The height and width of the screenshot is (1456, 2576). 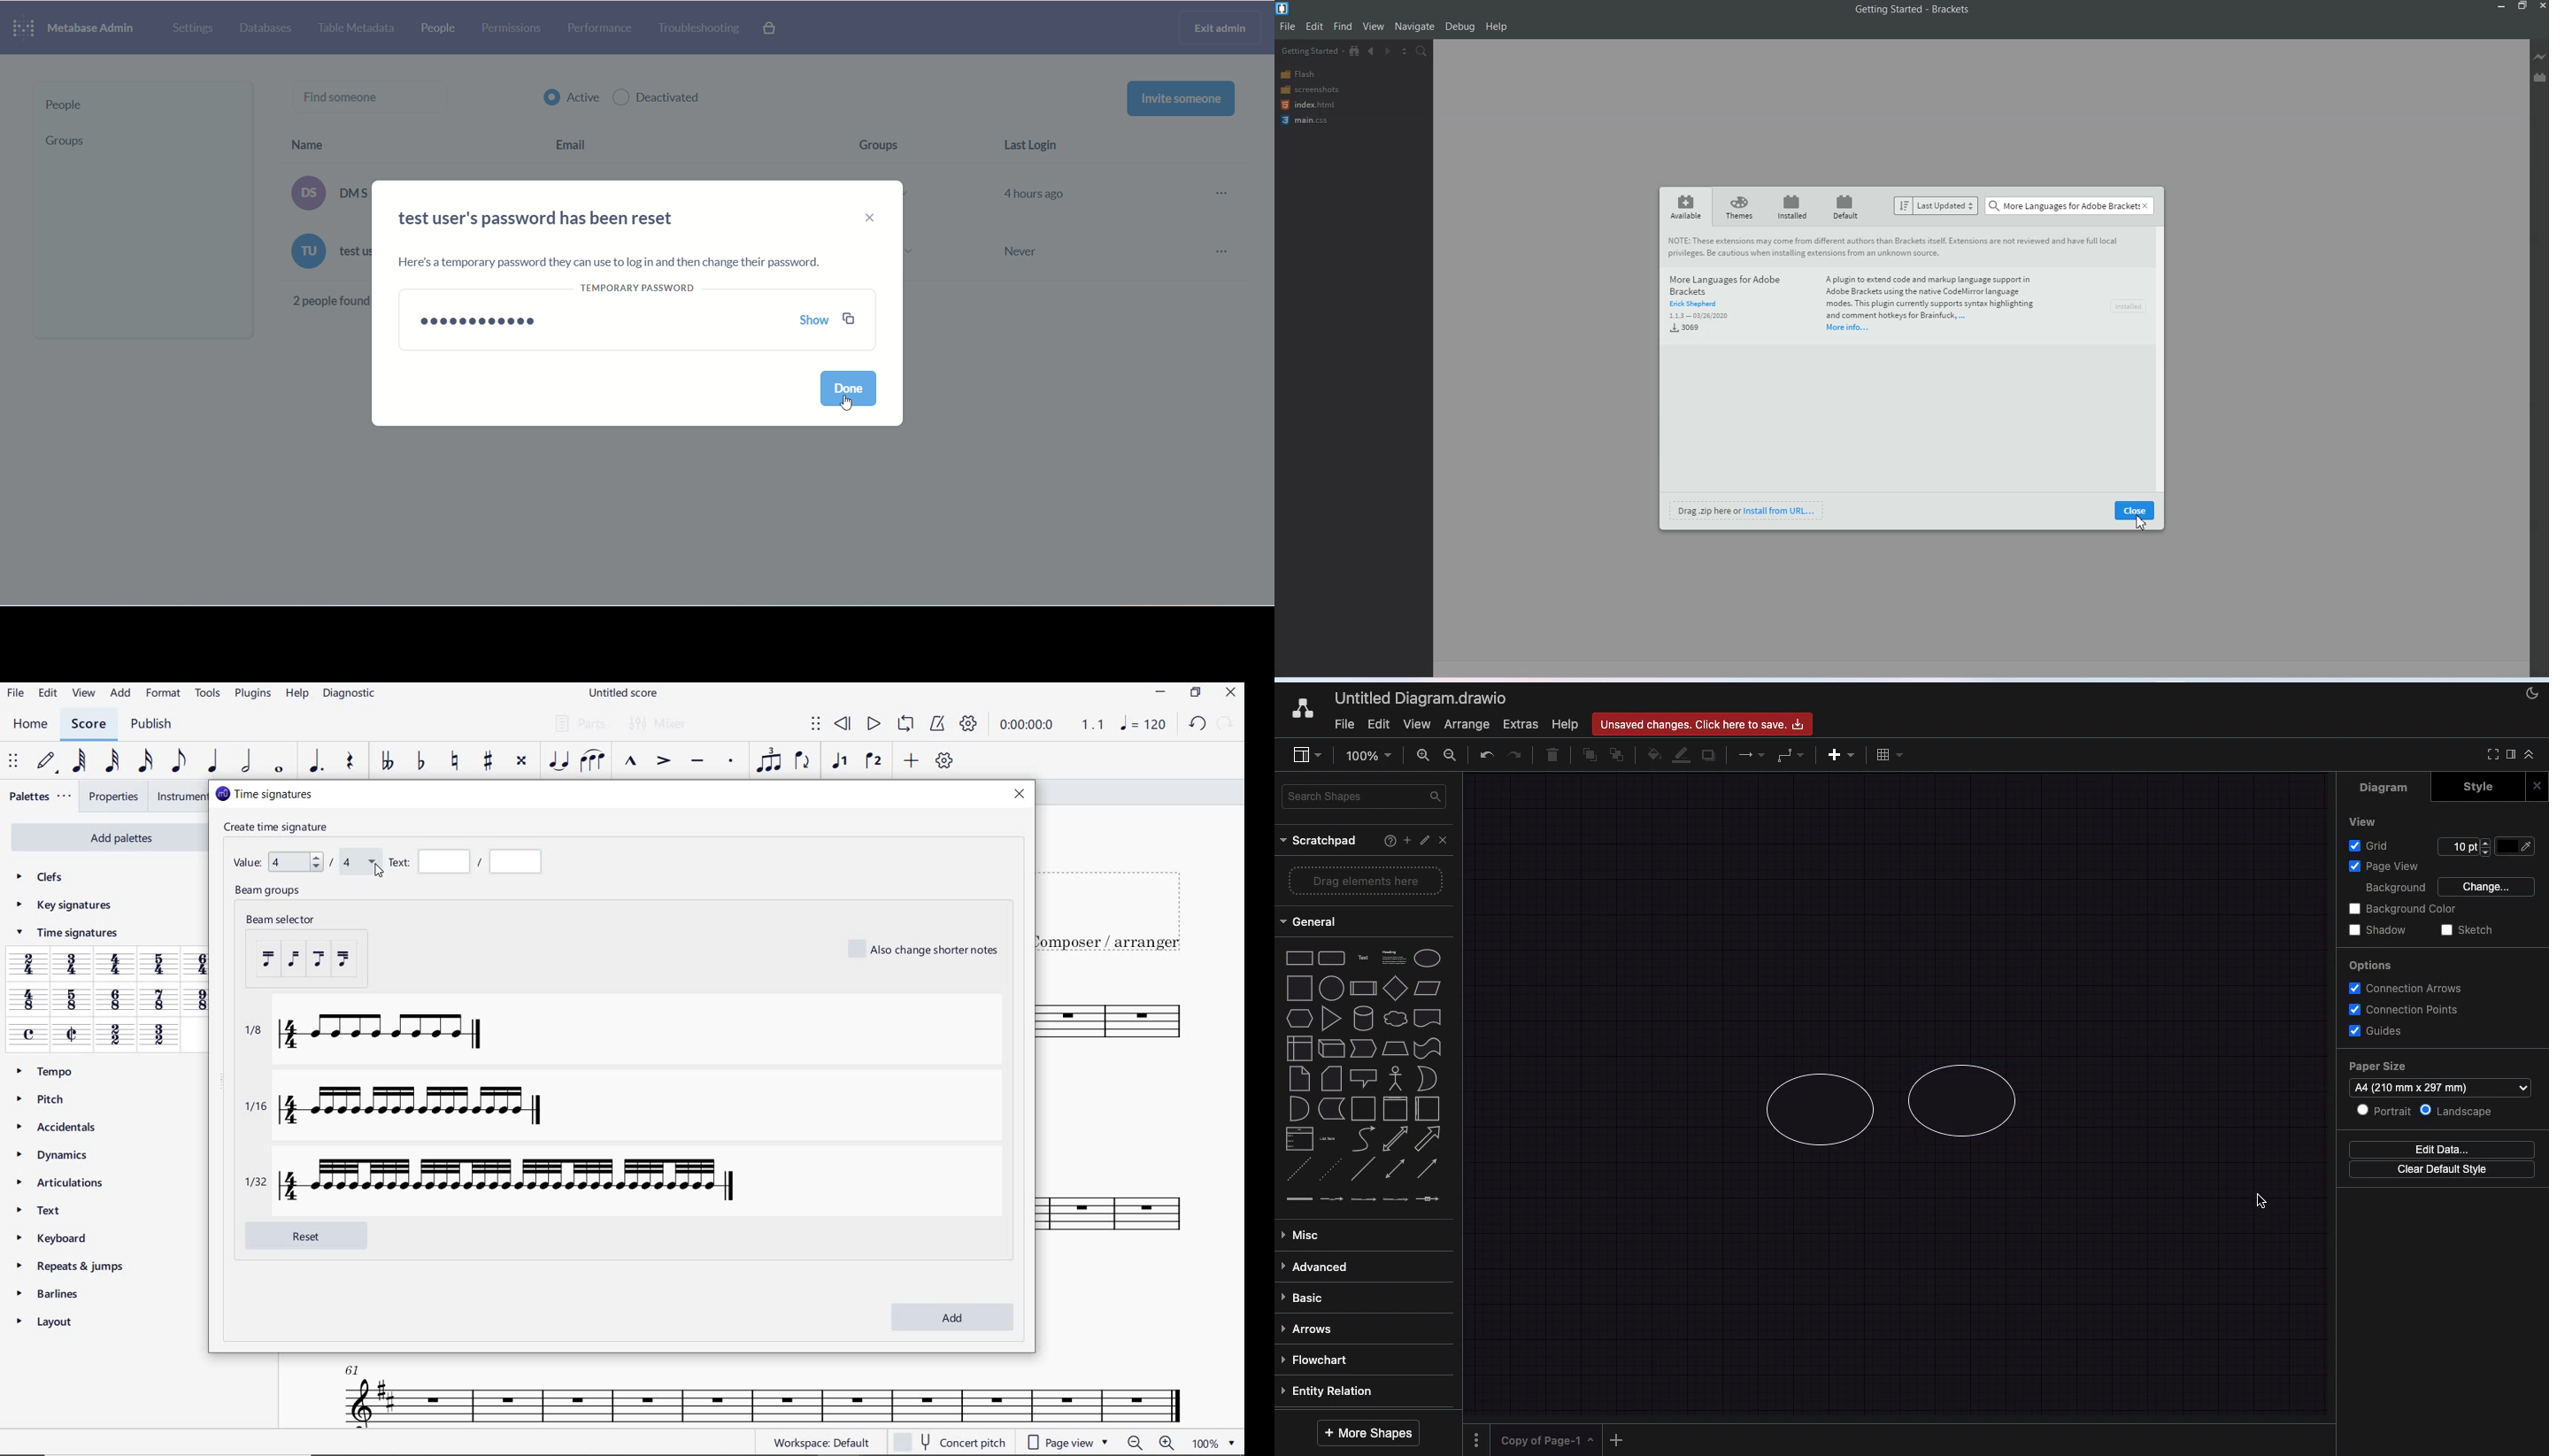 What do you see at coordinates (802, 762) in the screenshot?
I see `FLIP DIRECTION` at bounding box center [802, 762].